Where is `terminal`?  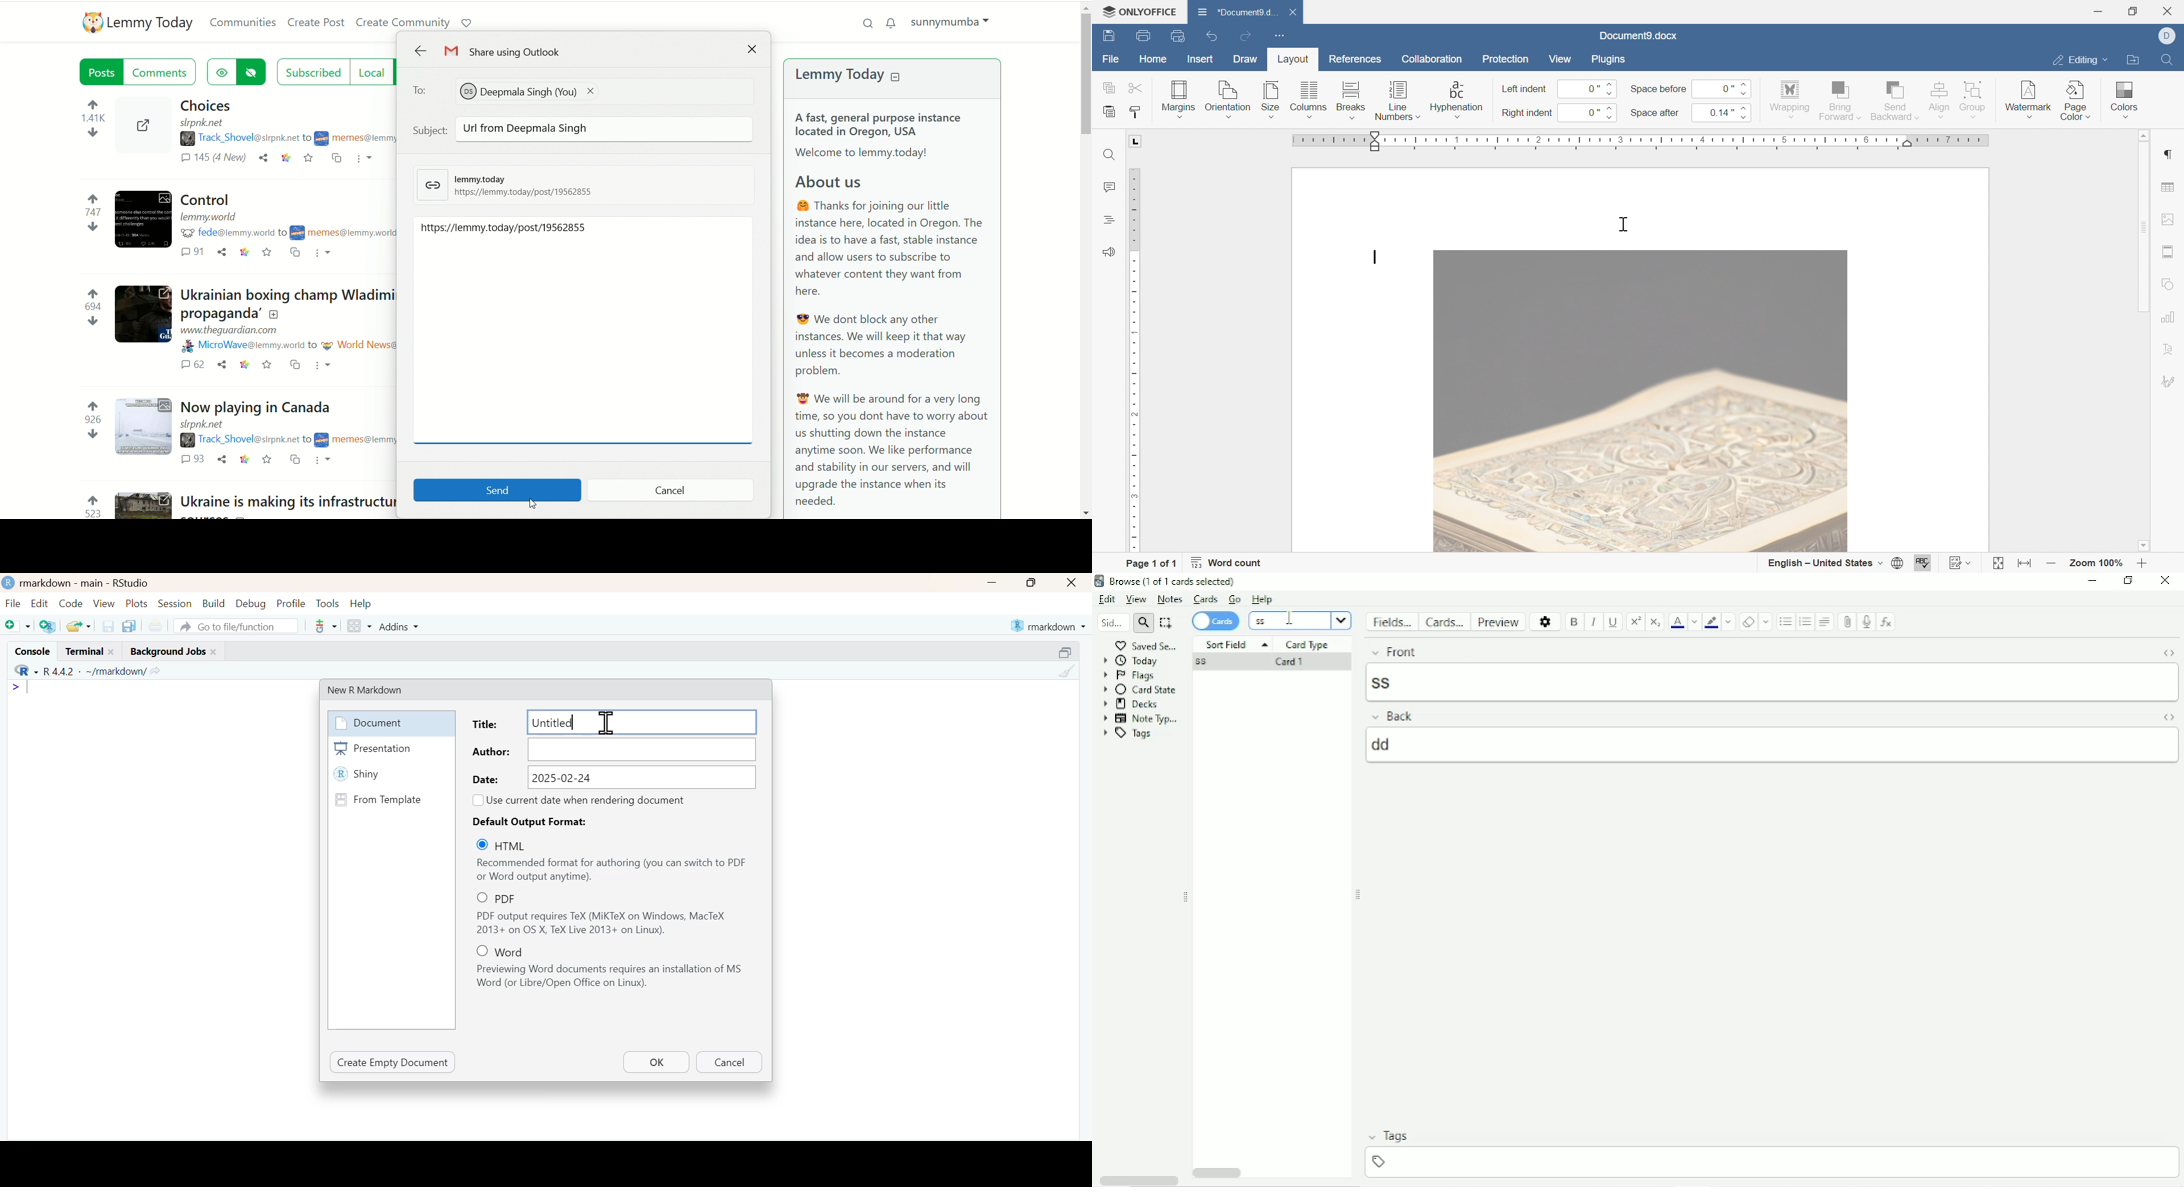 terminal is located at coordinates (89, 651).